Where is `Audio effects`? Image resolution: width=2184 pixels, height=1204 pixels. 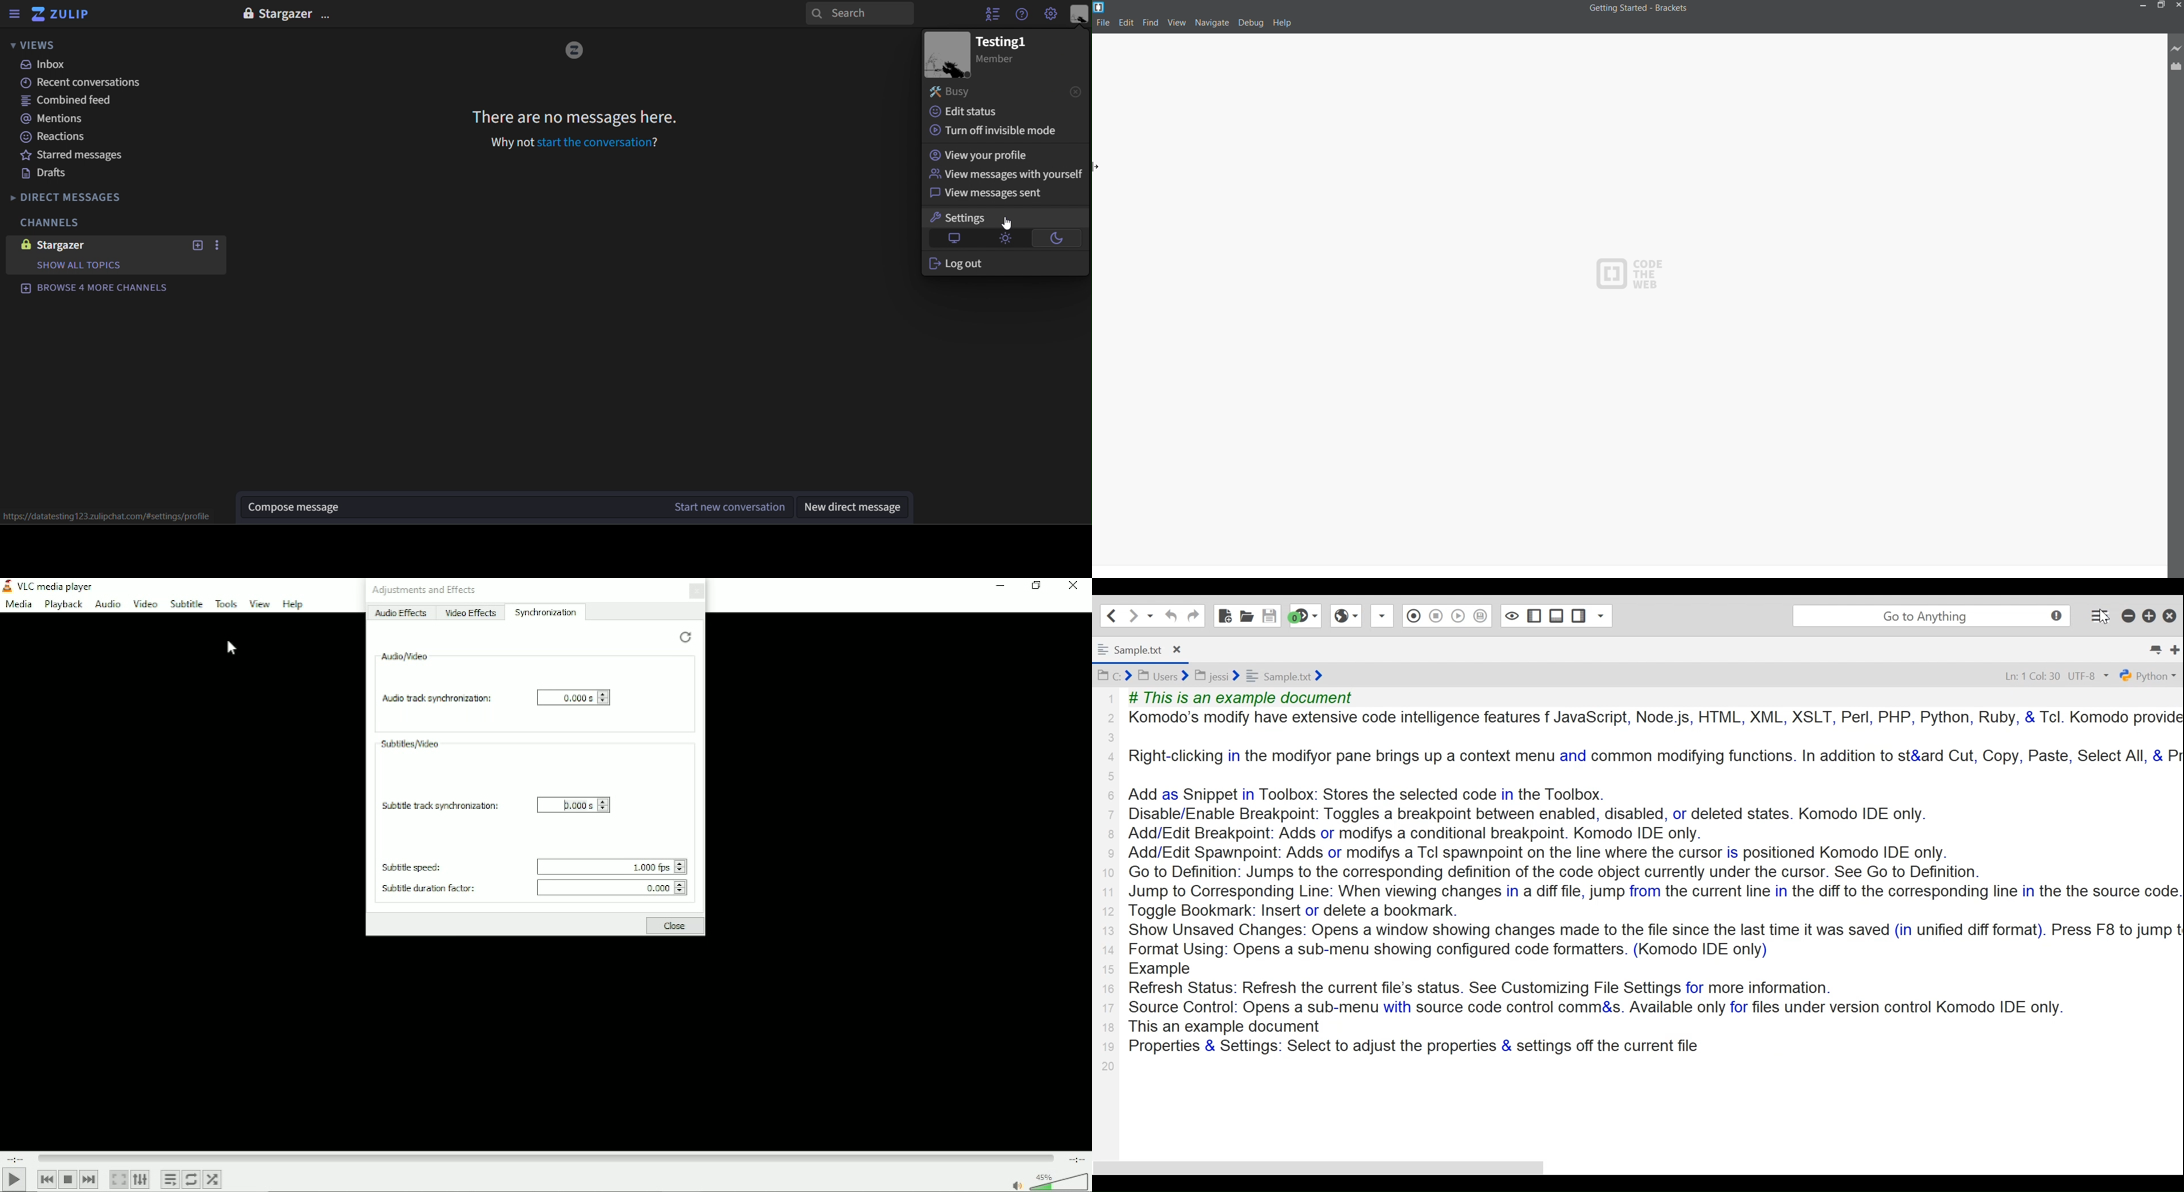 Audio effects is located at coordinates (400, 614).